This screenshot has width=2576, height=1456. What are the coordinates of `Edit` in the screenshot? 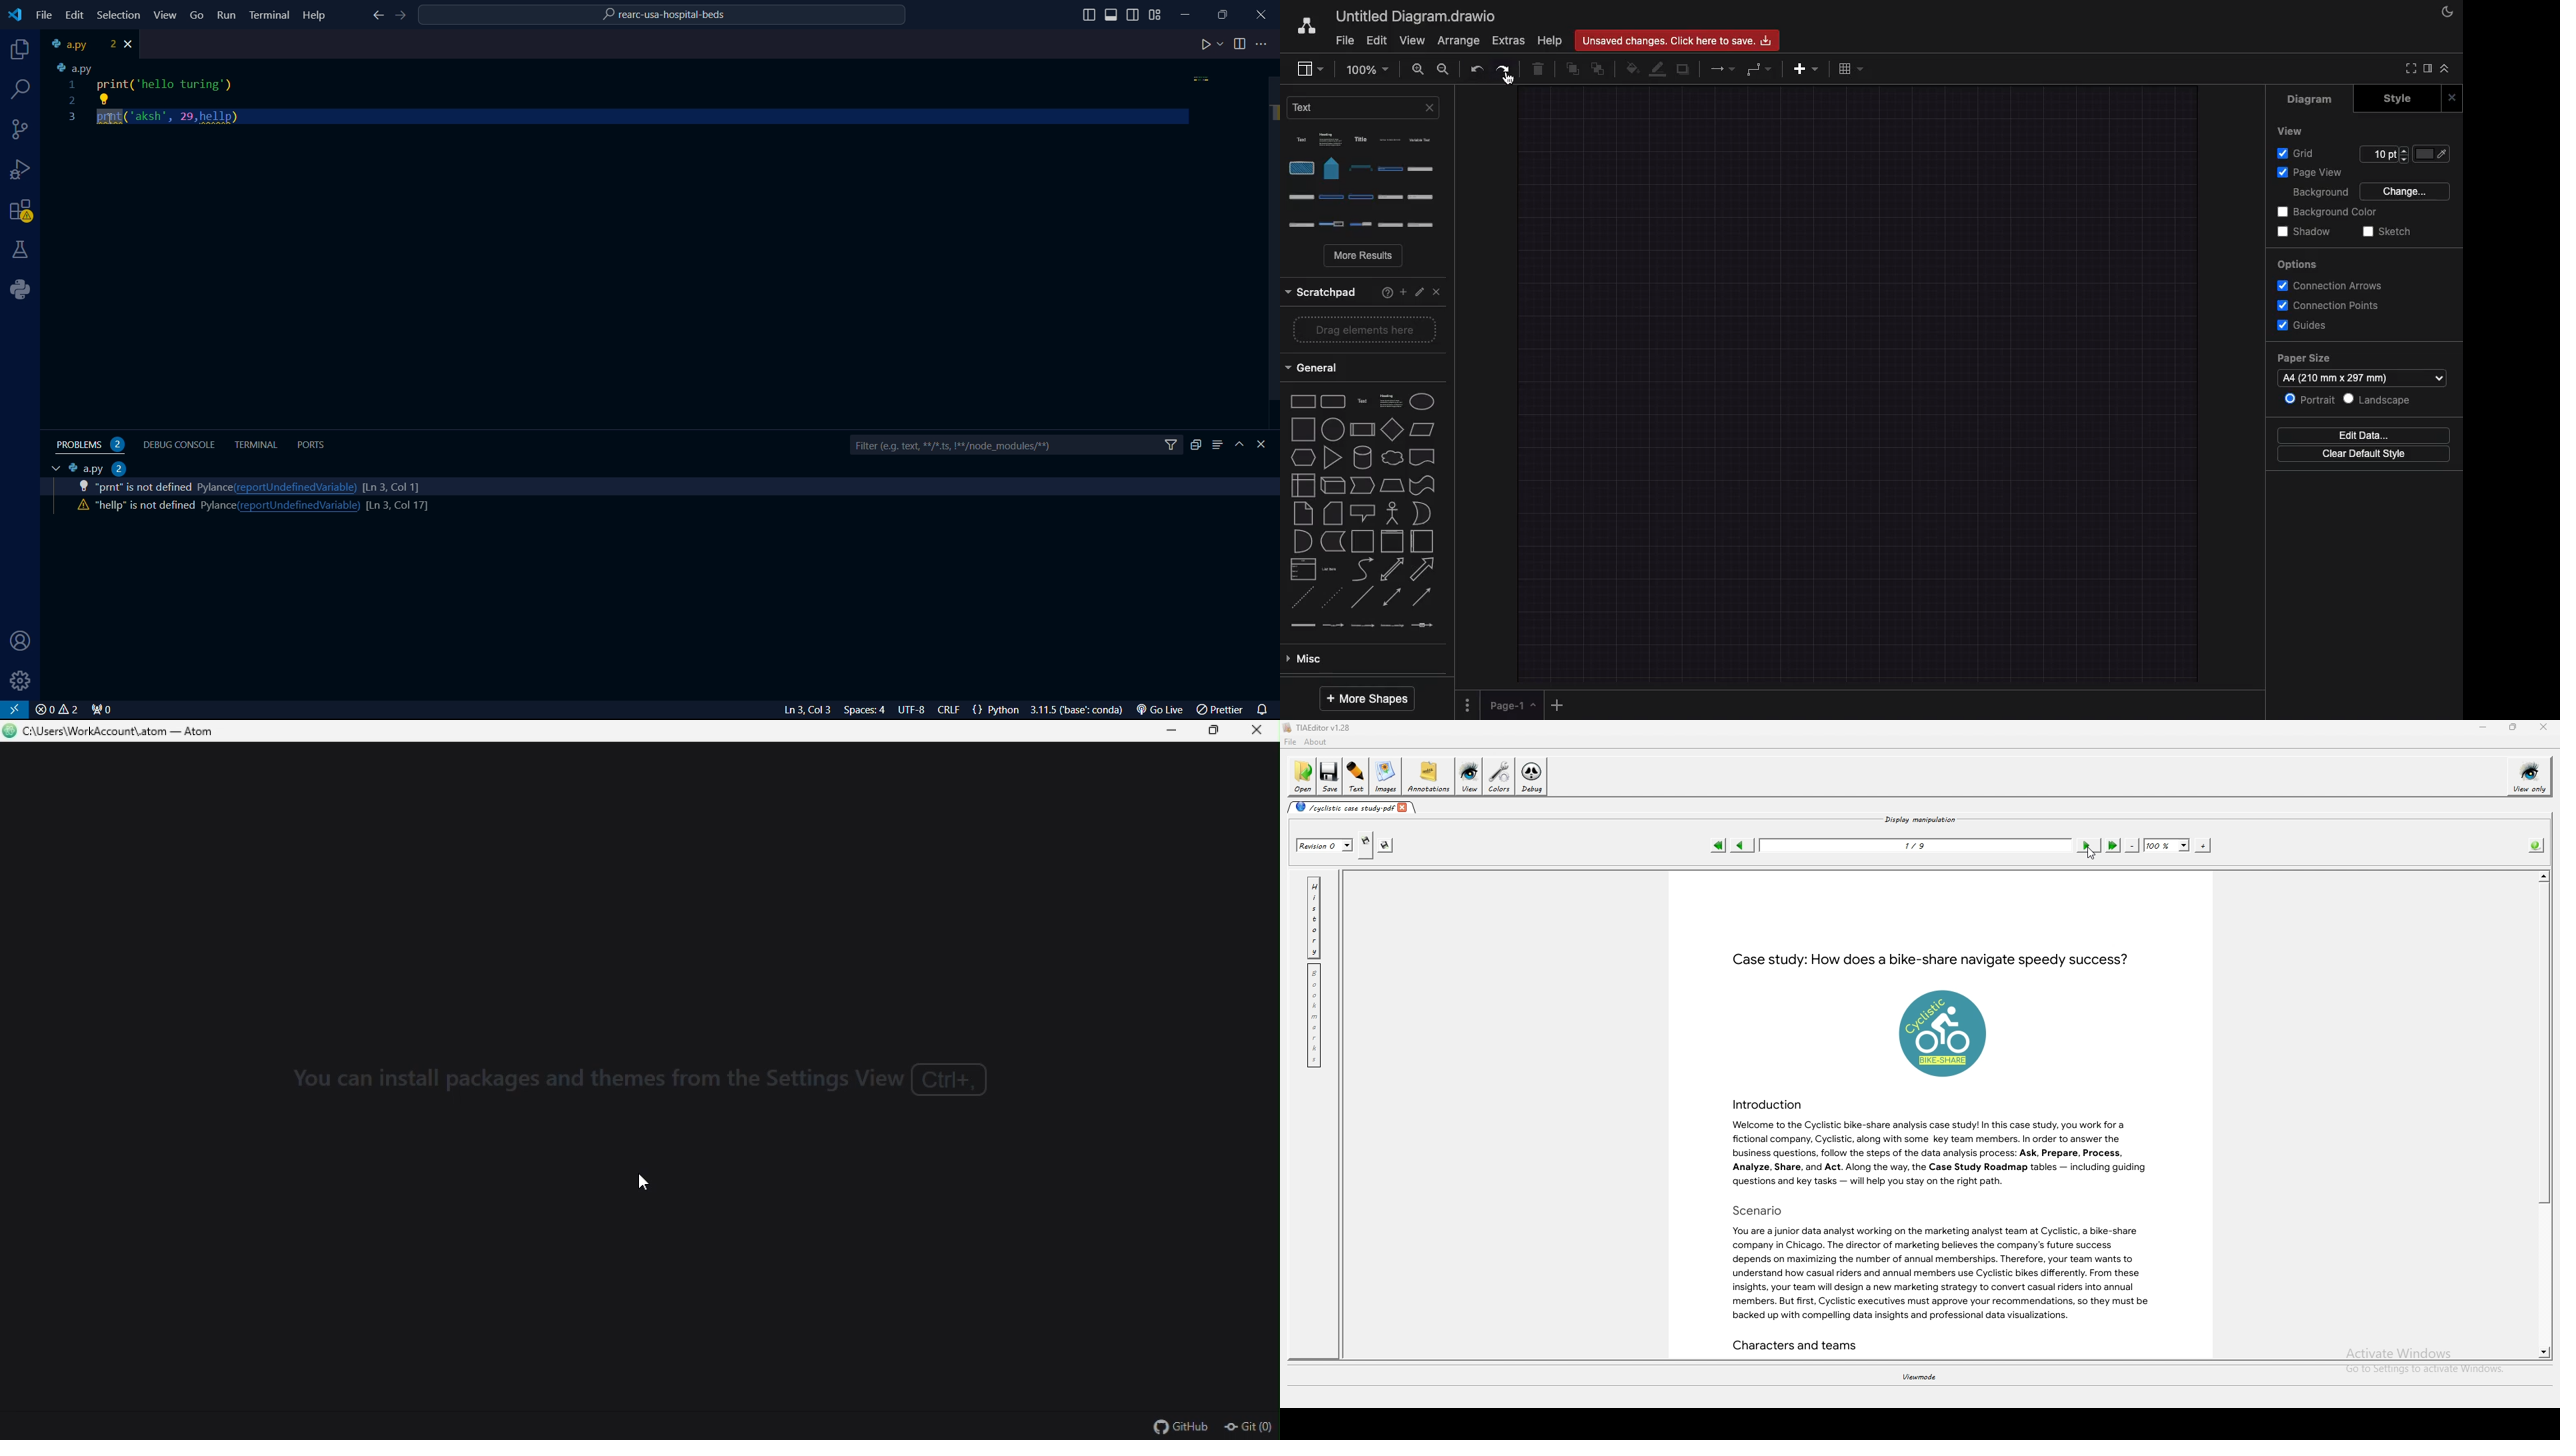 It's located at (1419, 288).